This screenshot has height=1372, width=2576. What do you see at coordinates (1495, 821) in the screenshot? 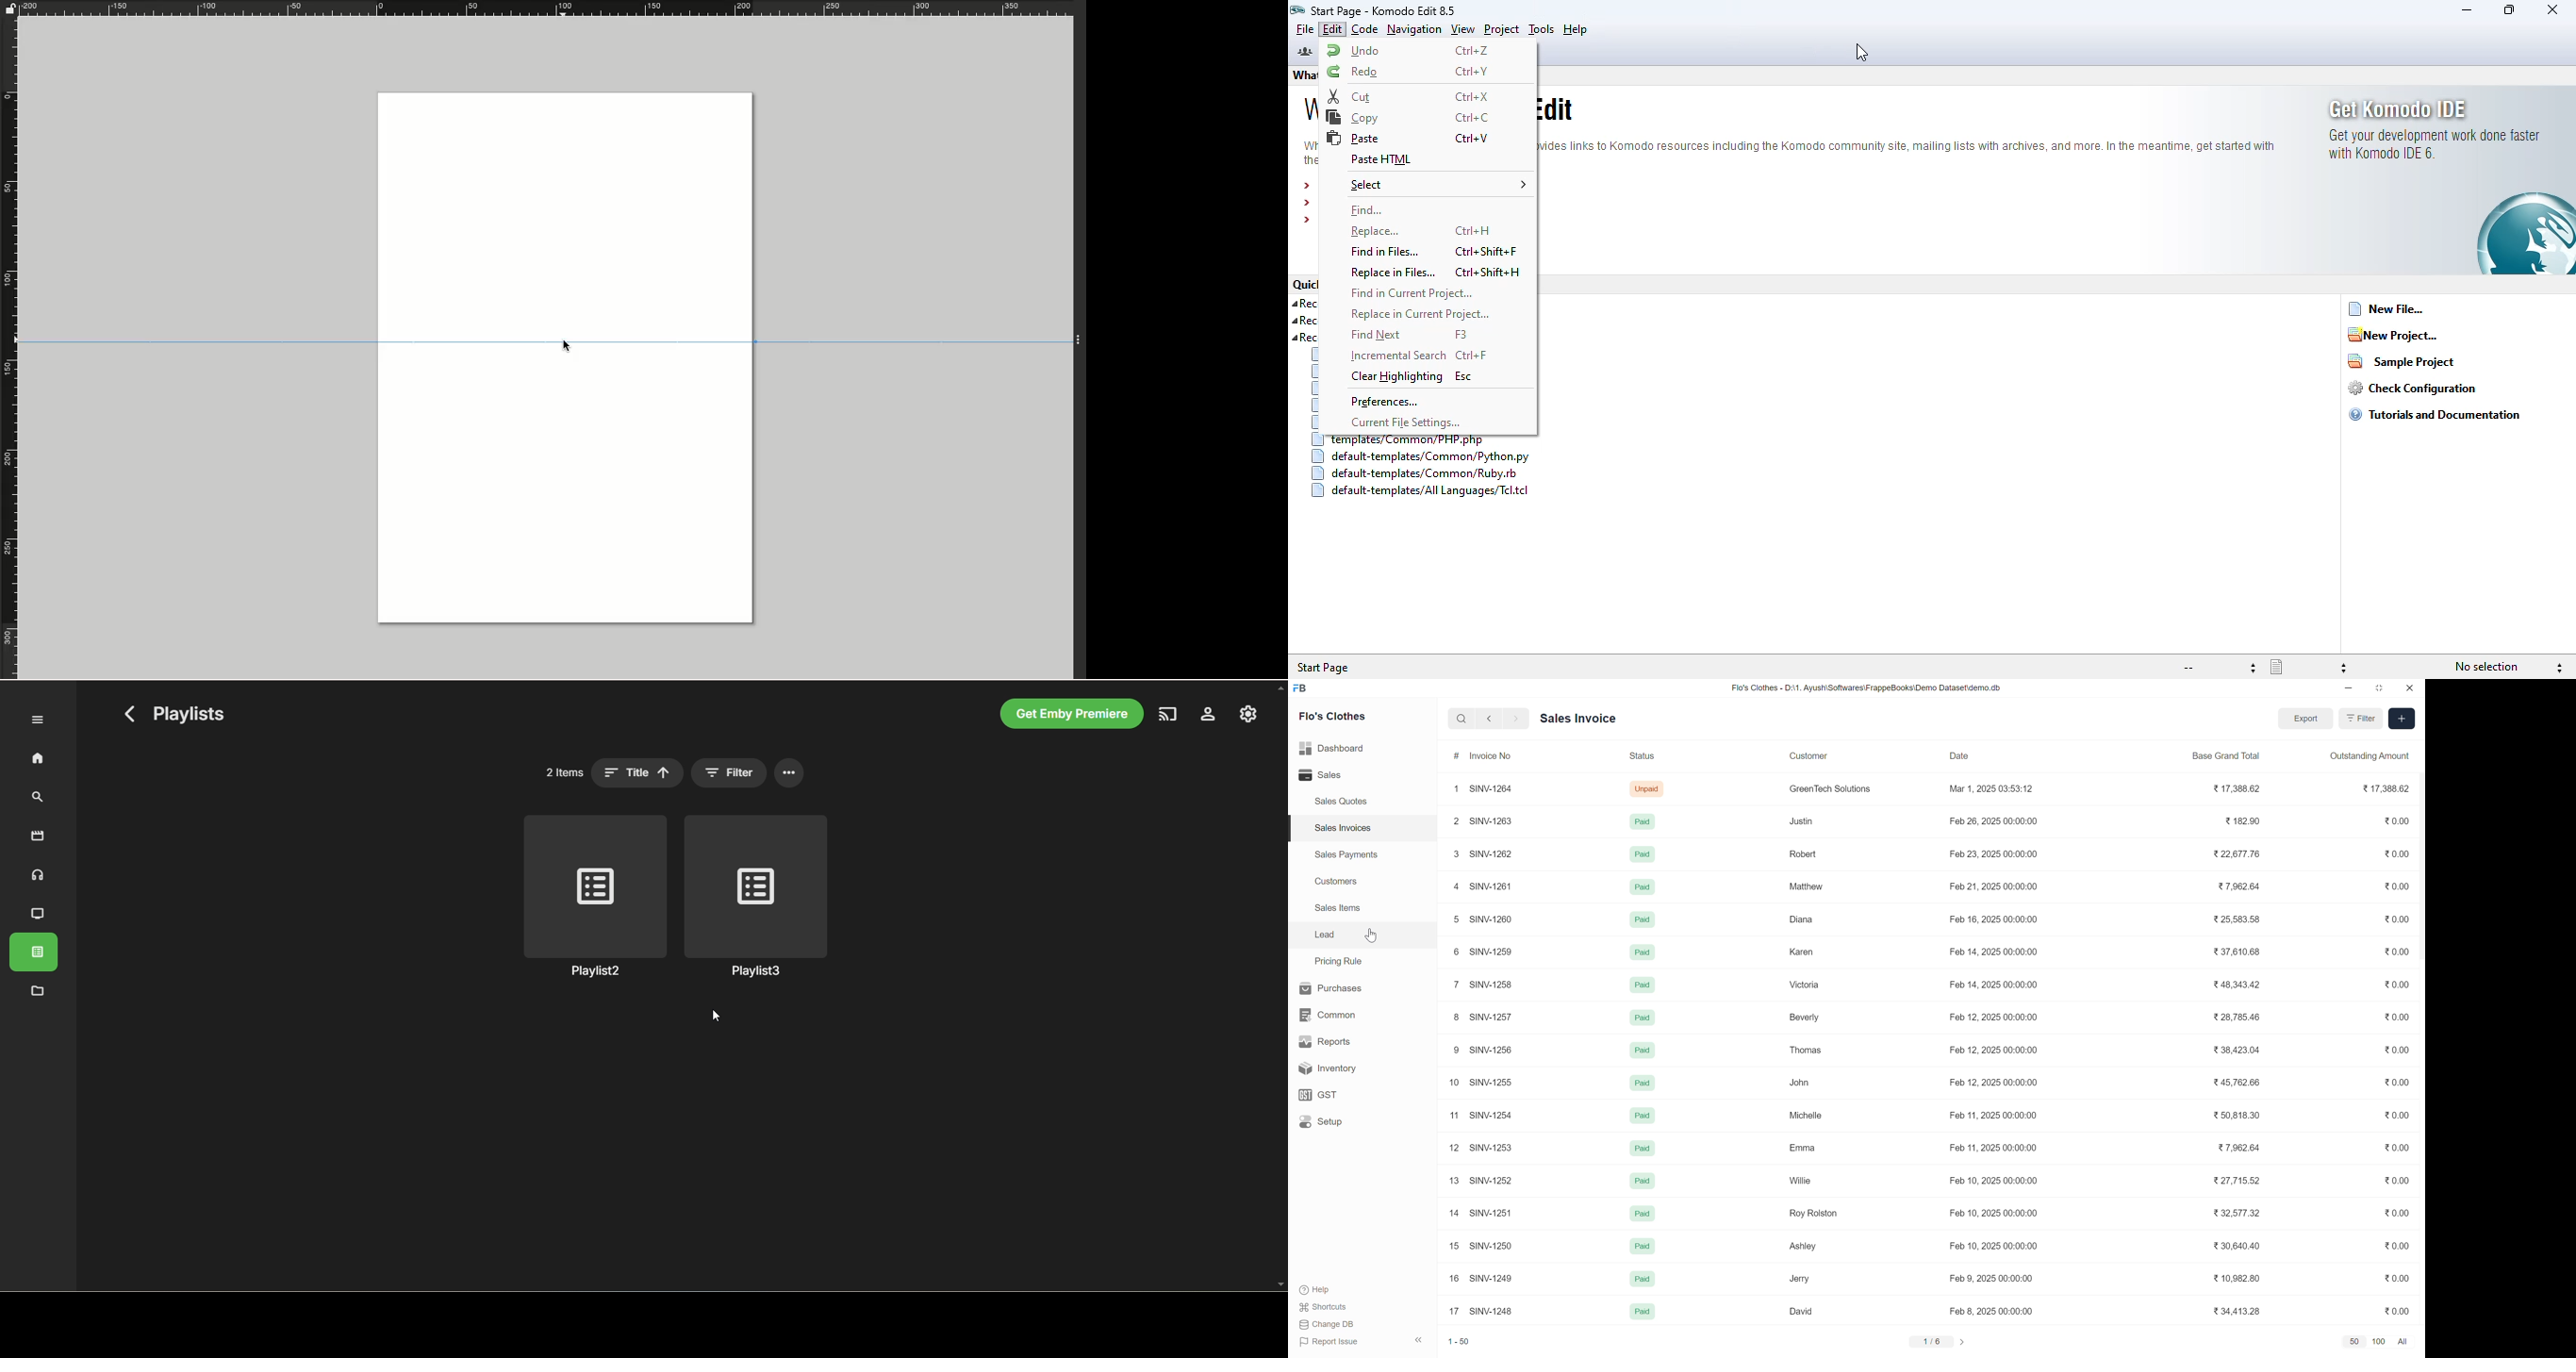
I see `SINV-1263` at bounding box center [1495, 821].